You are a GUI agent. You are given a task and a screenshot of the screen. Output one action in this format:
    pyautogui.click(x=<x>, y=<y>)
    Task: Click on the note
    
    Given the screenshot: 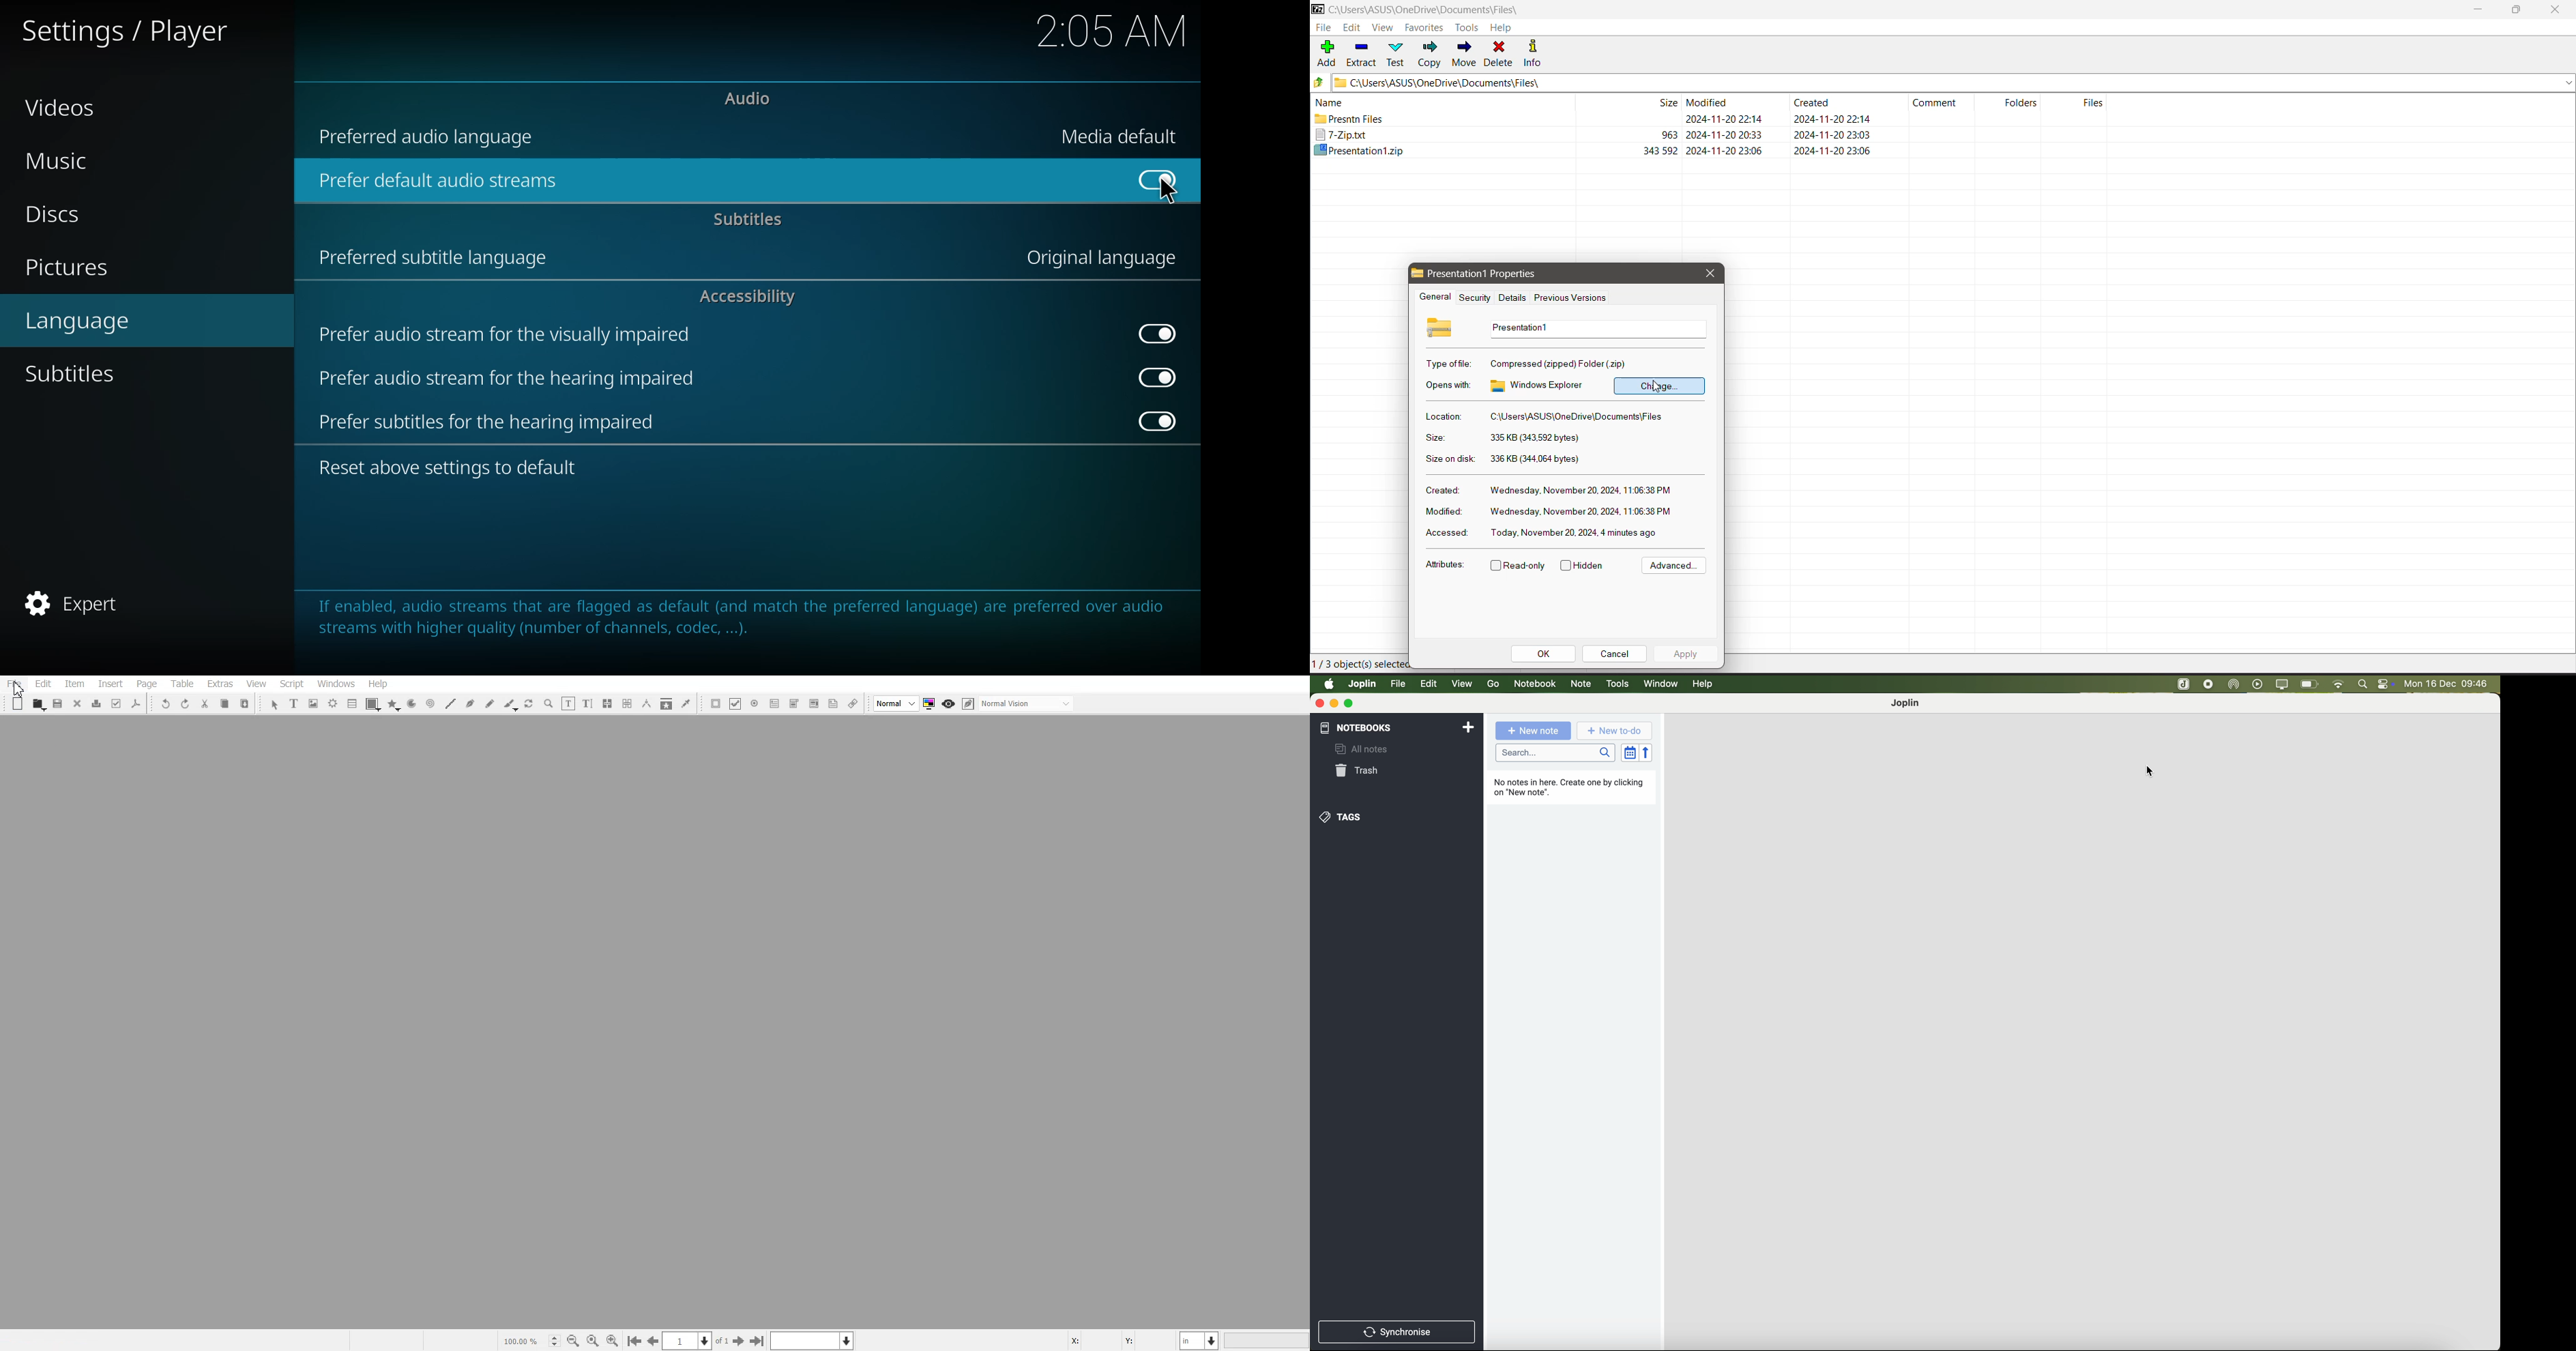 What is the action you would take?
    pyautogui.click(x=1582, y=685)
    